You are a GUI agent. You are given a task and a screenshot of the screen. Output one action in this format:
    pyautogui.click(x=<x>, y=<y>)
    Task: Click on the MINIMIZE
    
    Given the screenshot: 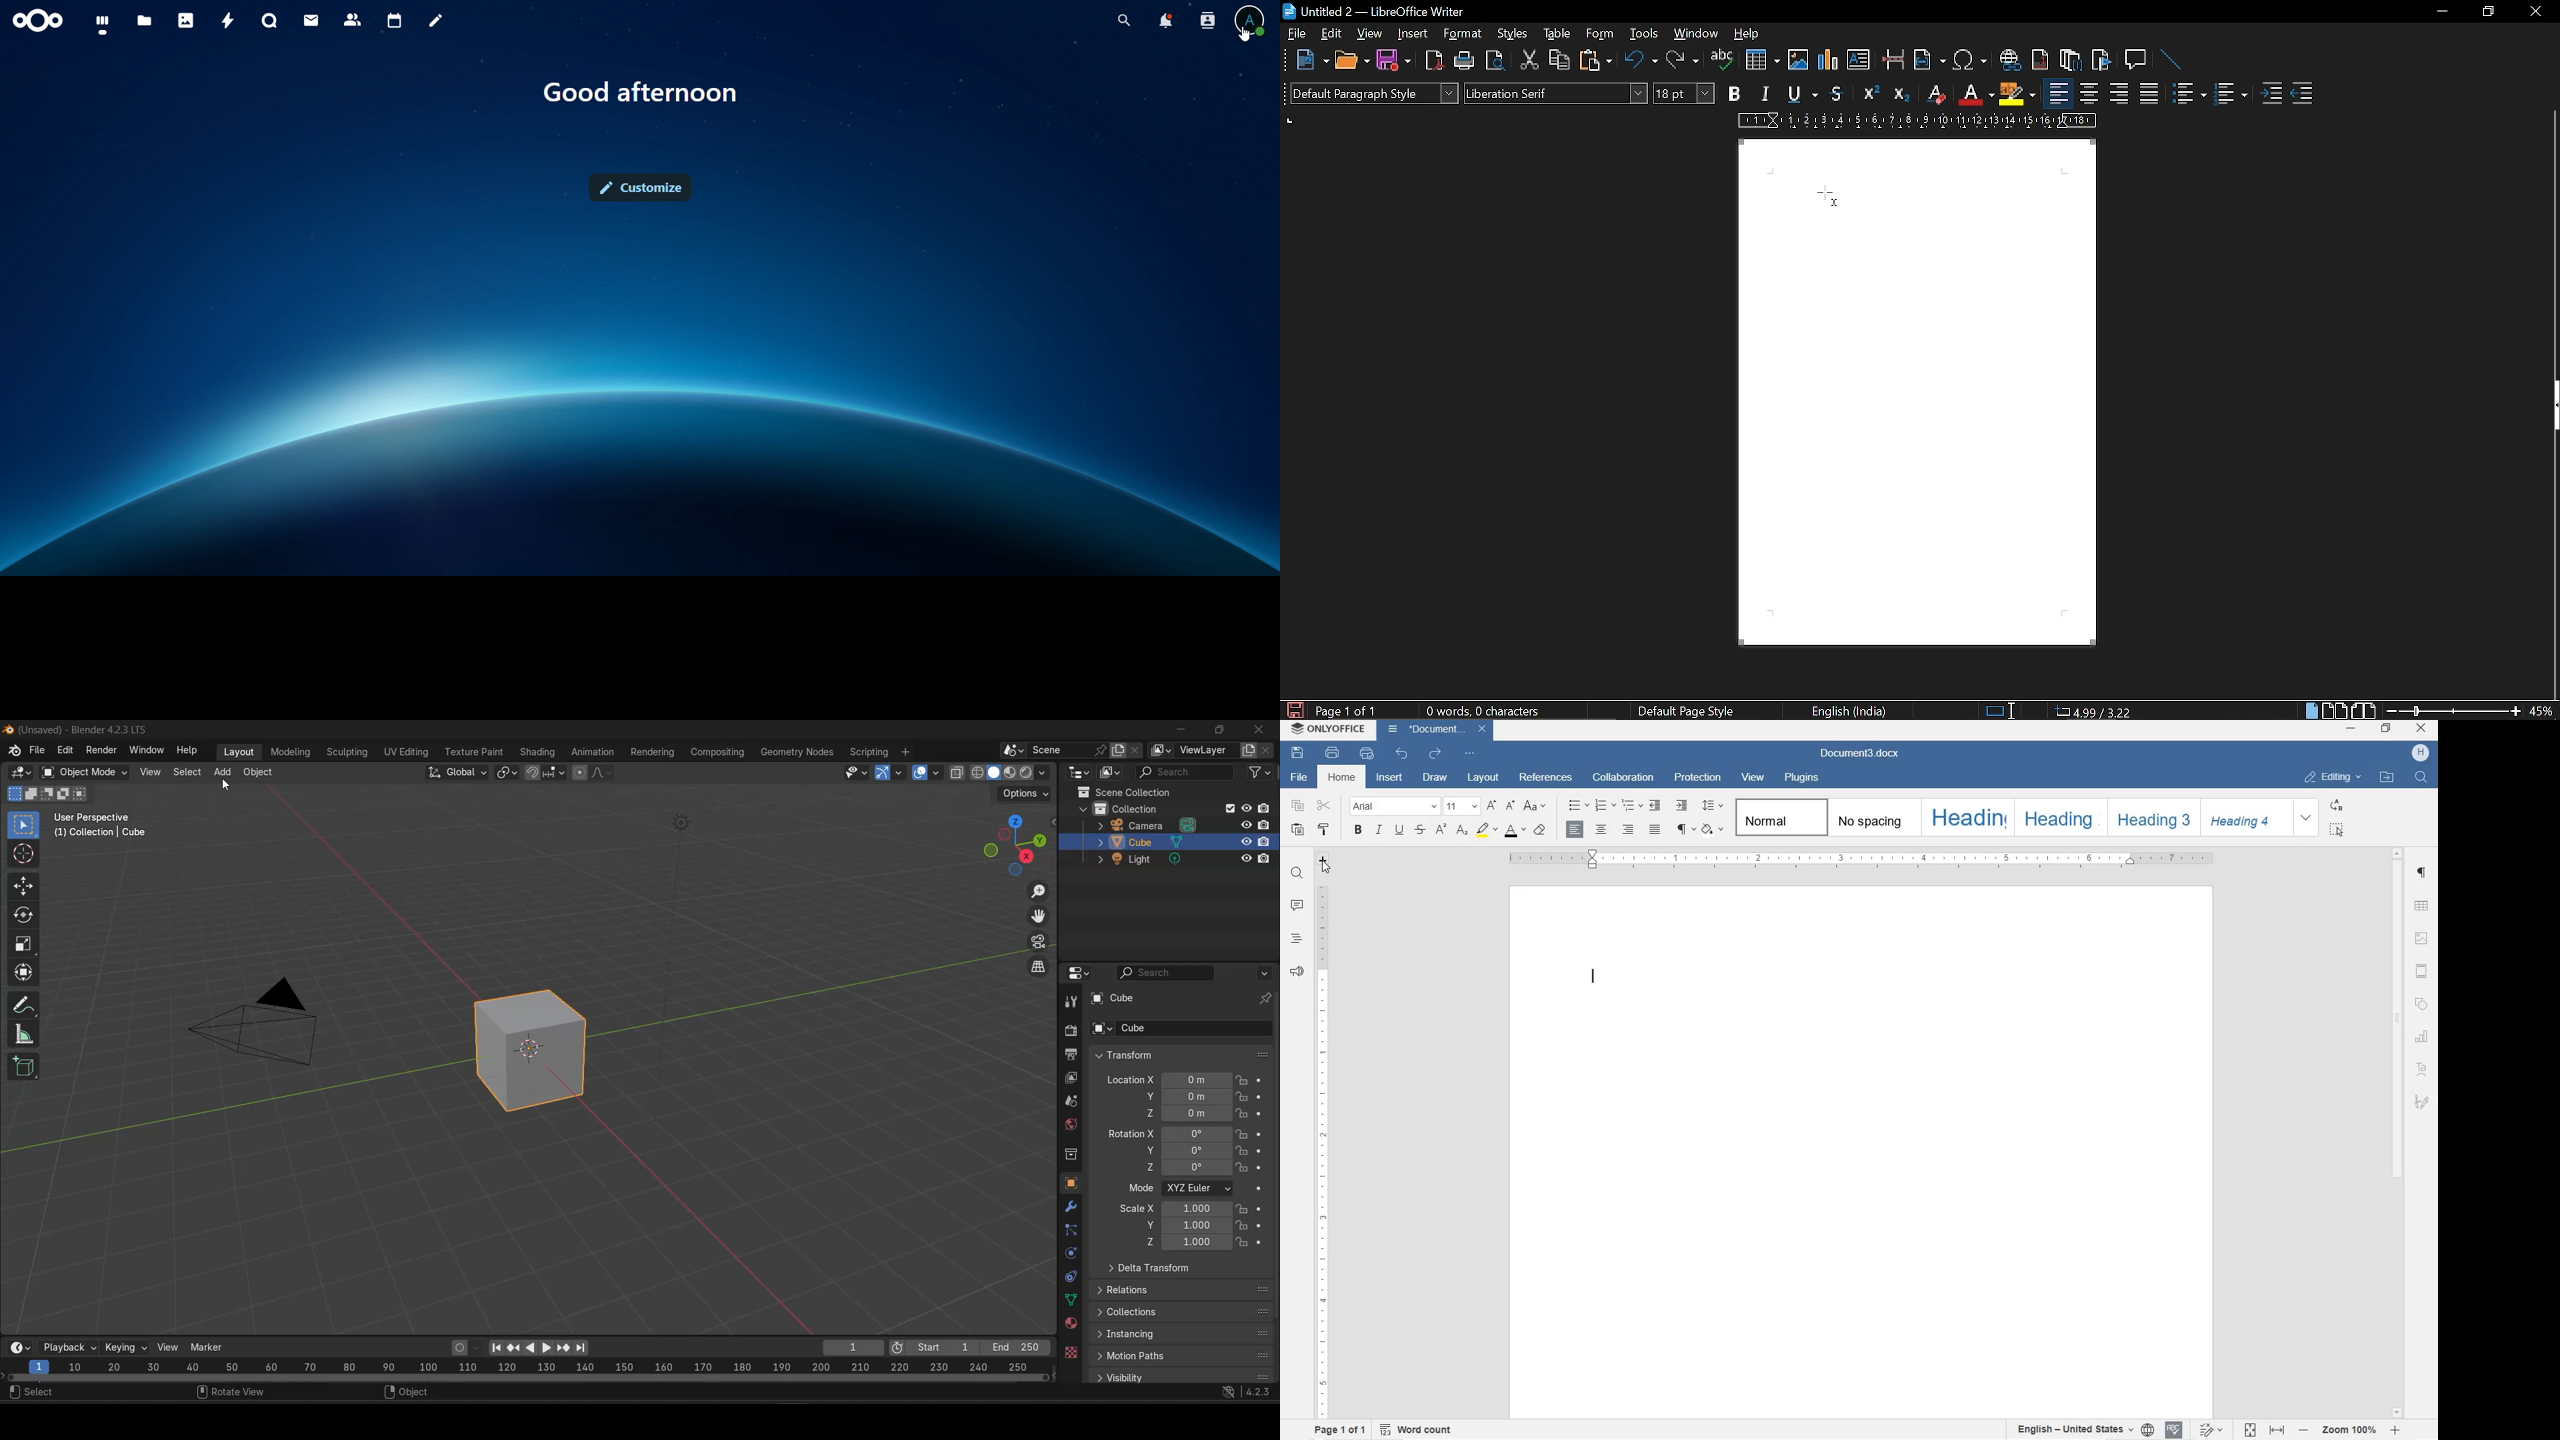 What is the action you would take?
    pyautogui.click(x=2351, y=728)
    